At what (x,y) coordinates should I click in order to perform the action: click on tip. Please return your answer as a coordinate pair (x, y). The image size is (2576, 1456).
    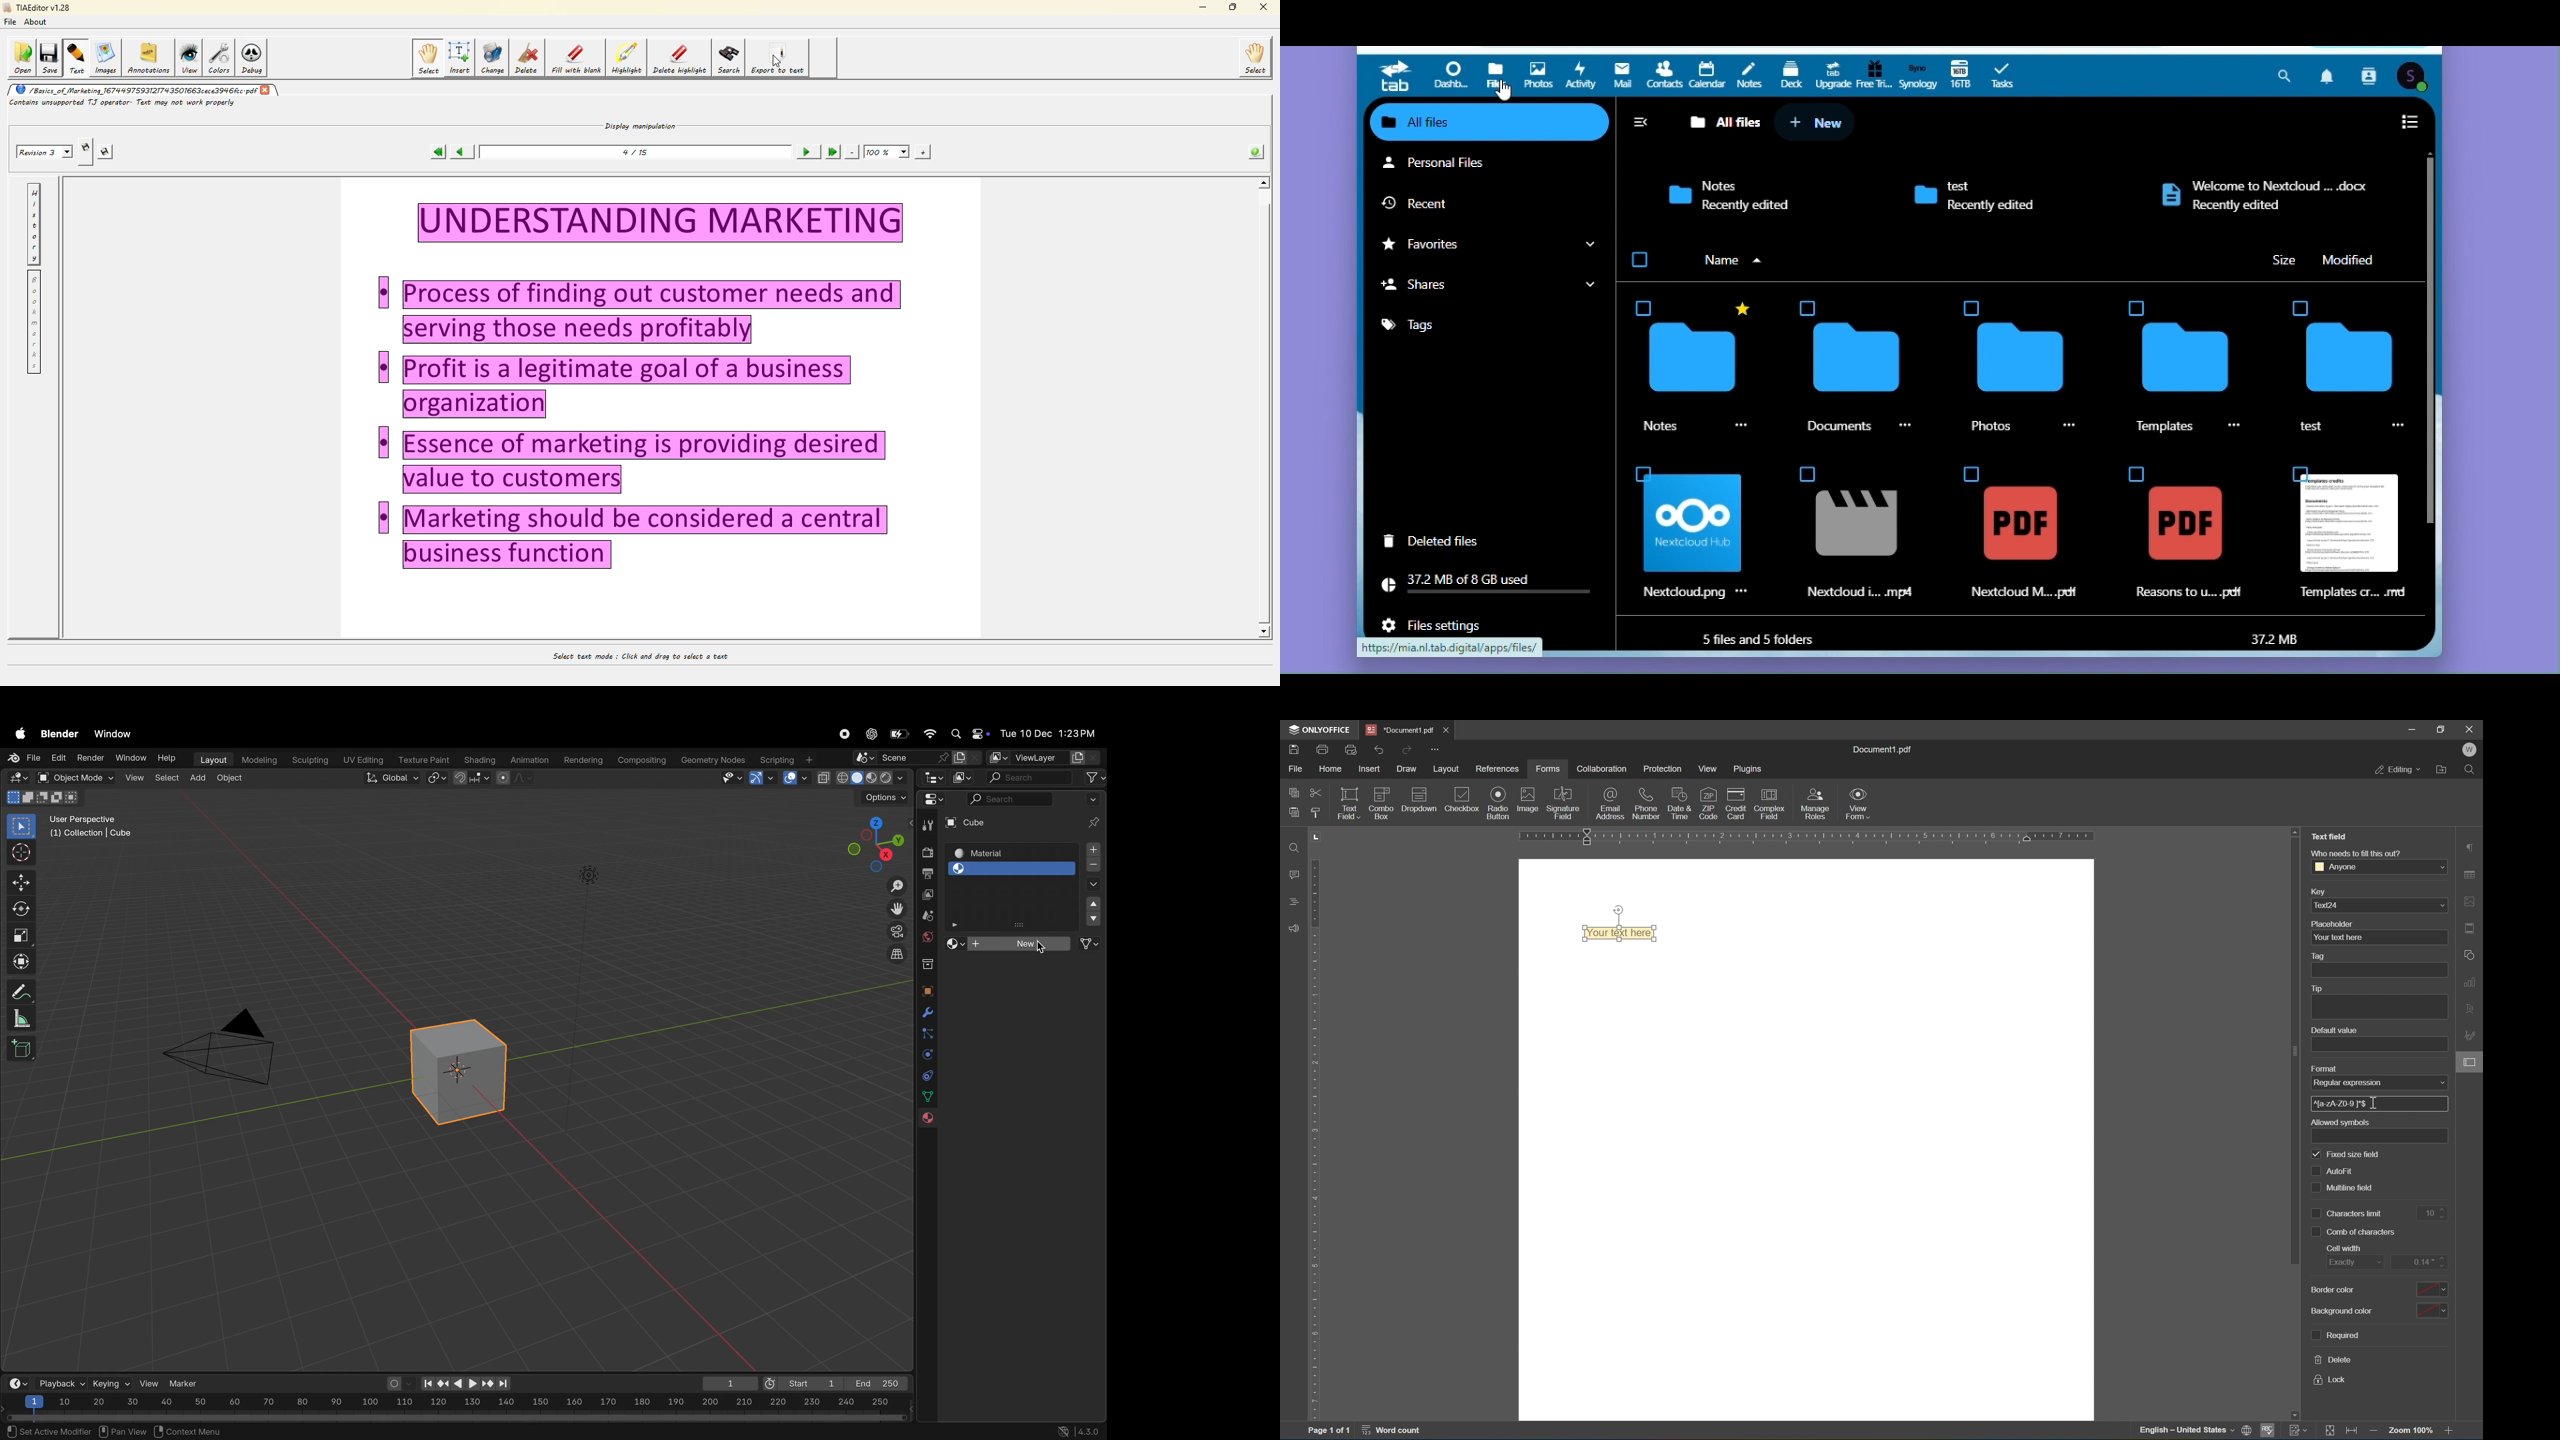
    Looking at the image, I should click on (2316, 988).